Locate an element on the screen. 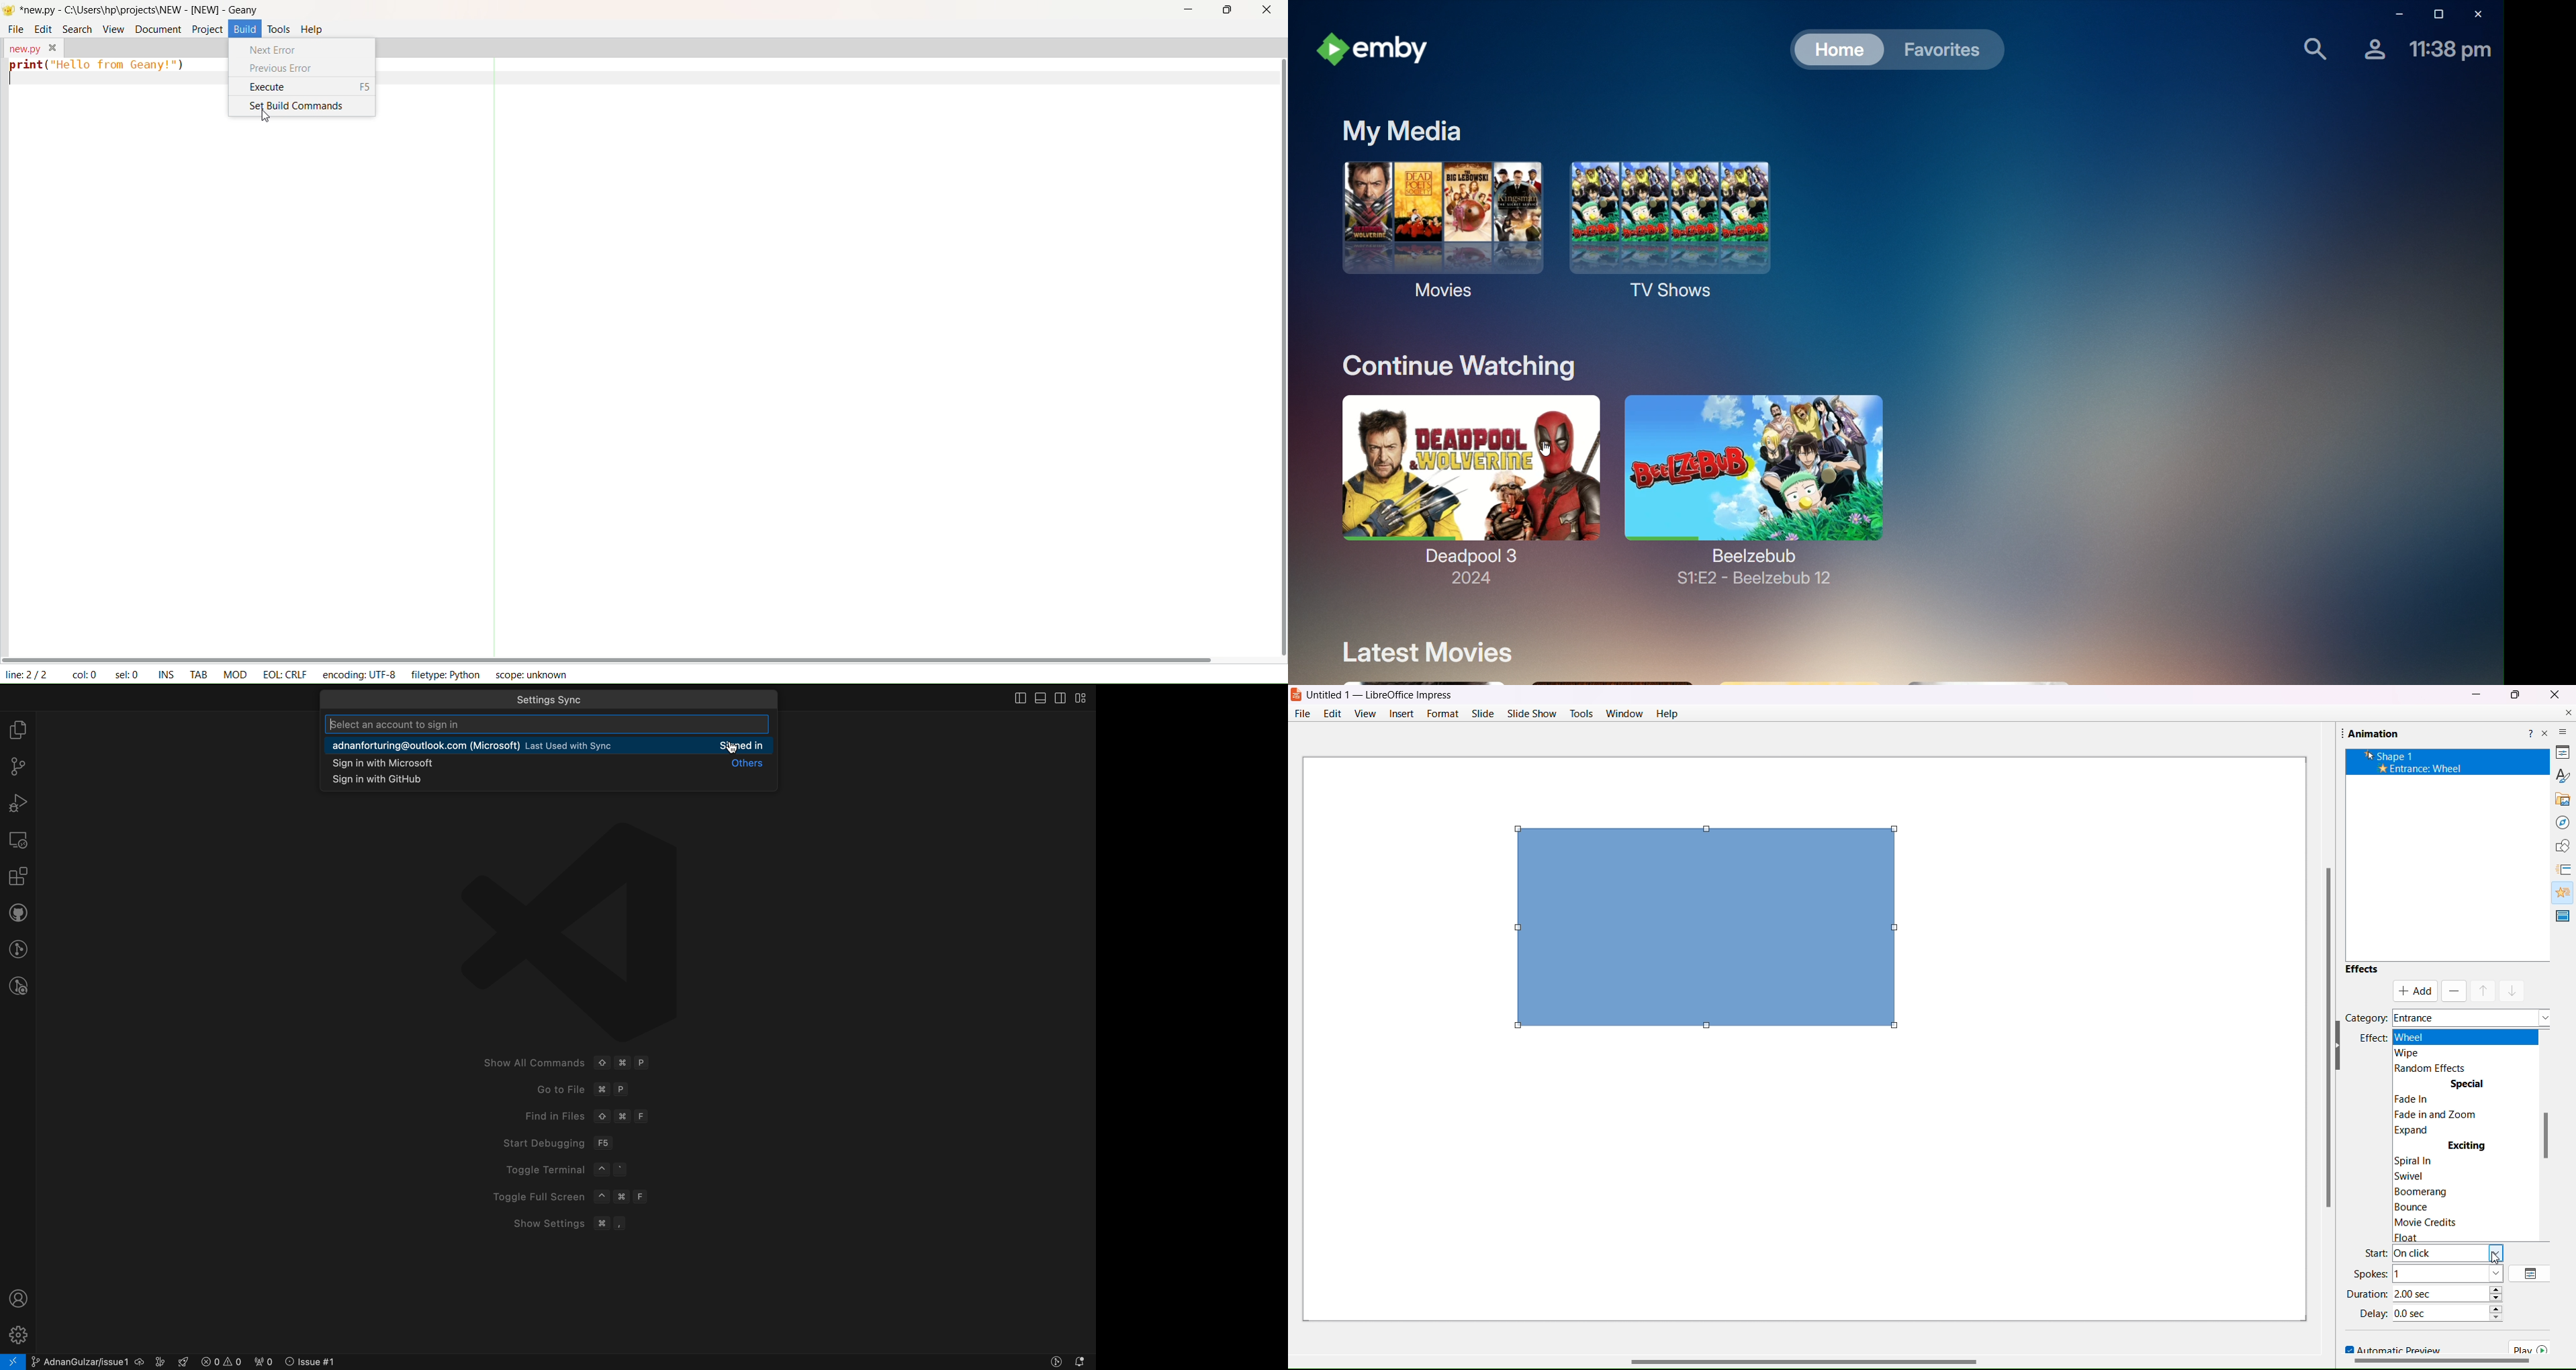 The image size is (2576, 1372). Tools is located at coordinates (1582, 713).